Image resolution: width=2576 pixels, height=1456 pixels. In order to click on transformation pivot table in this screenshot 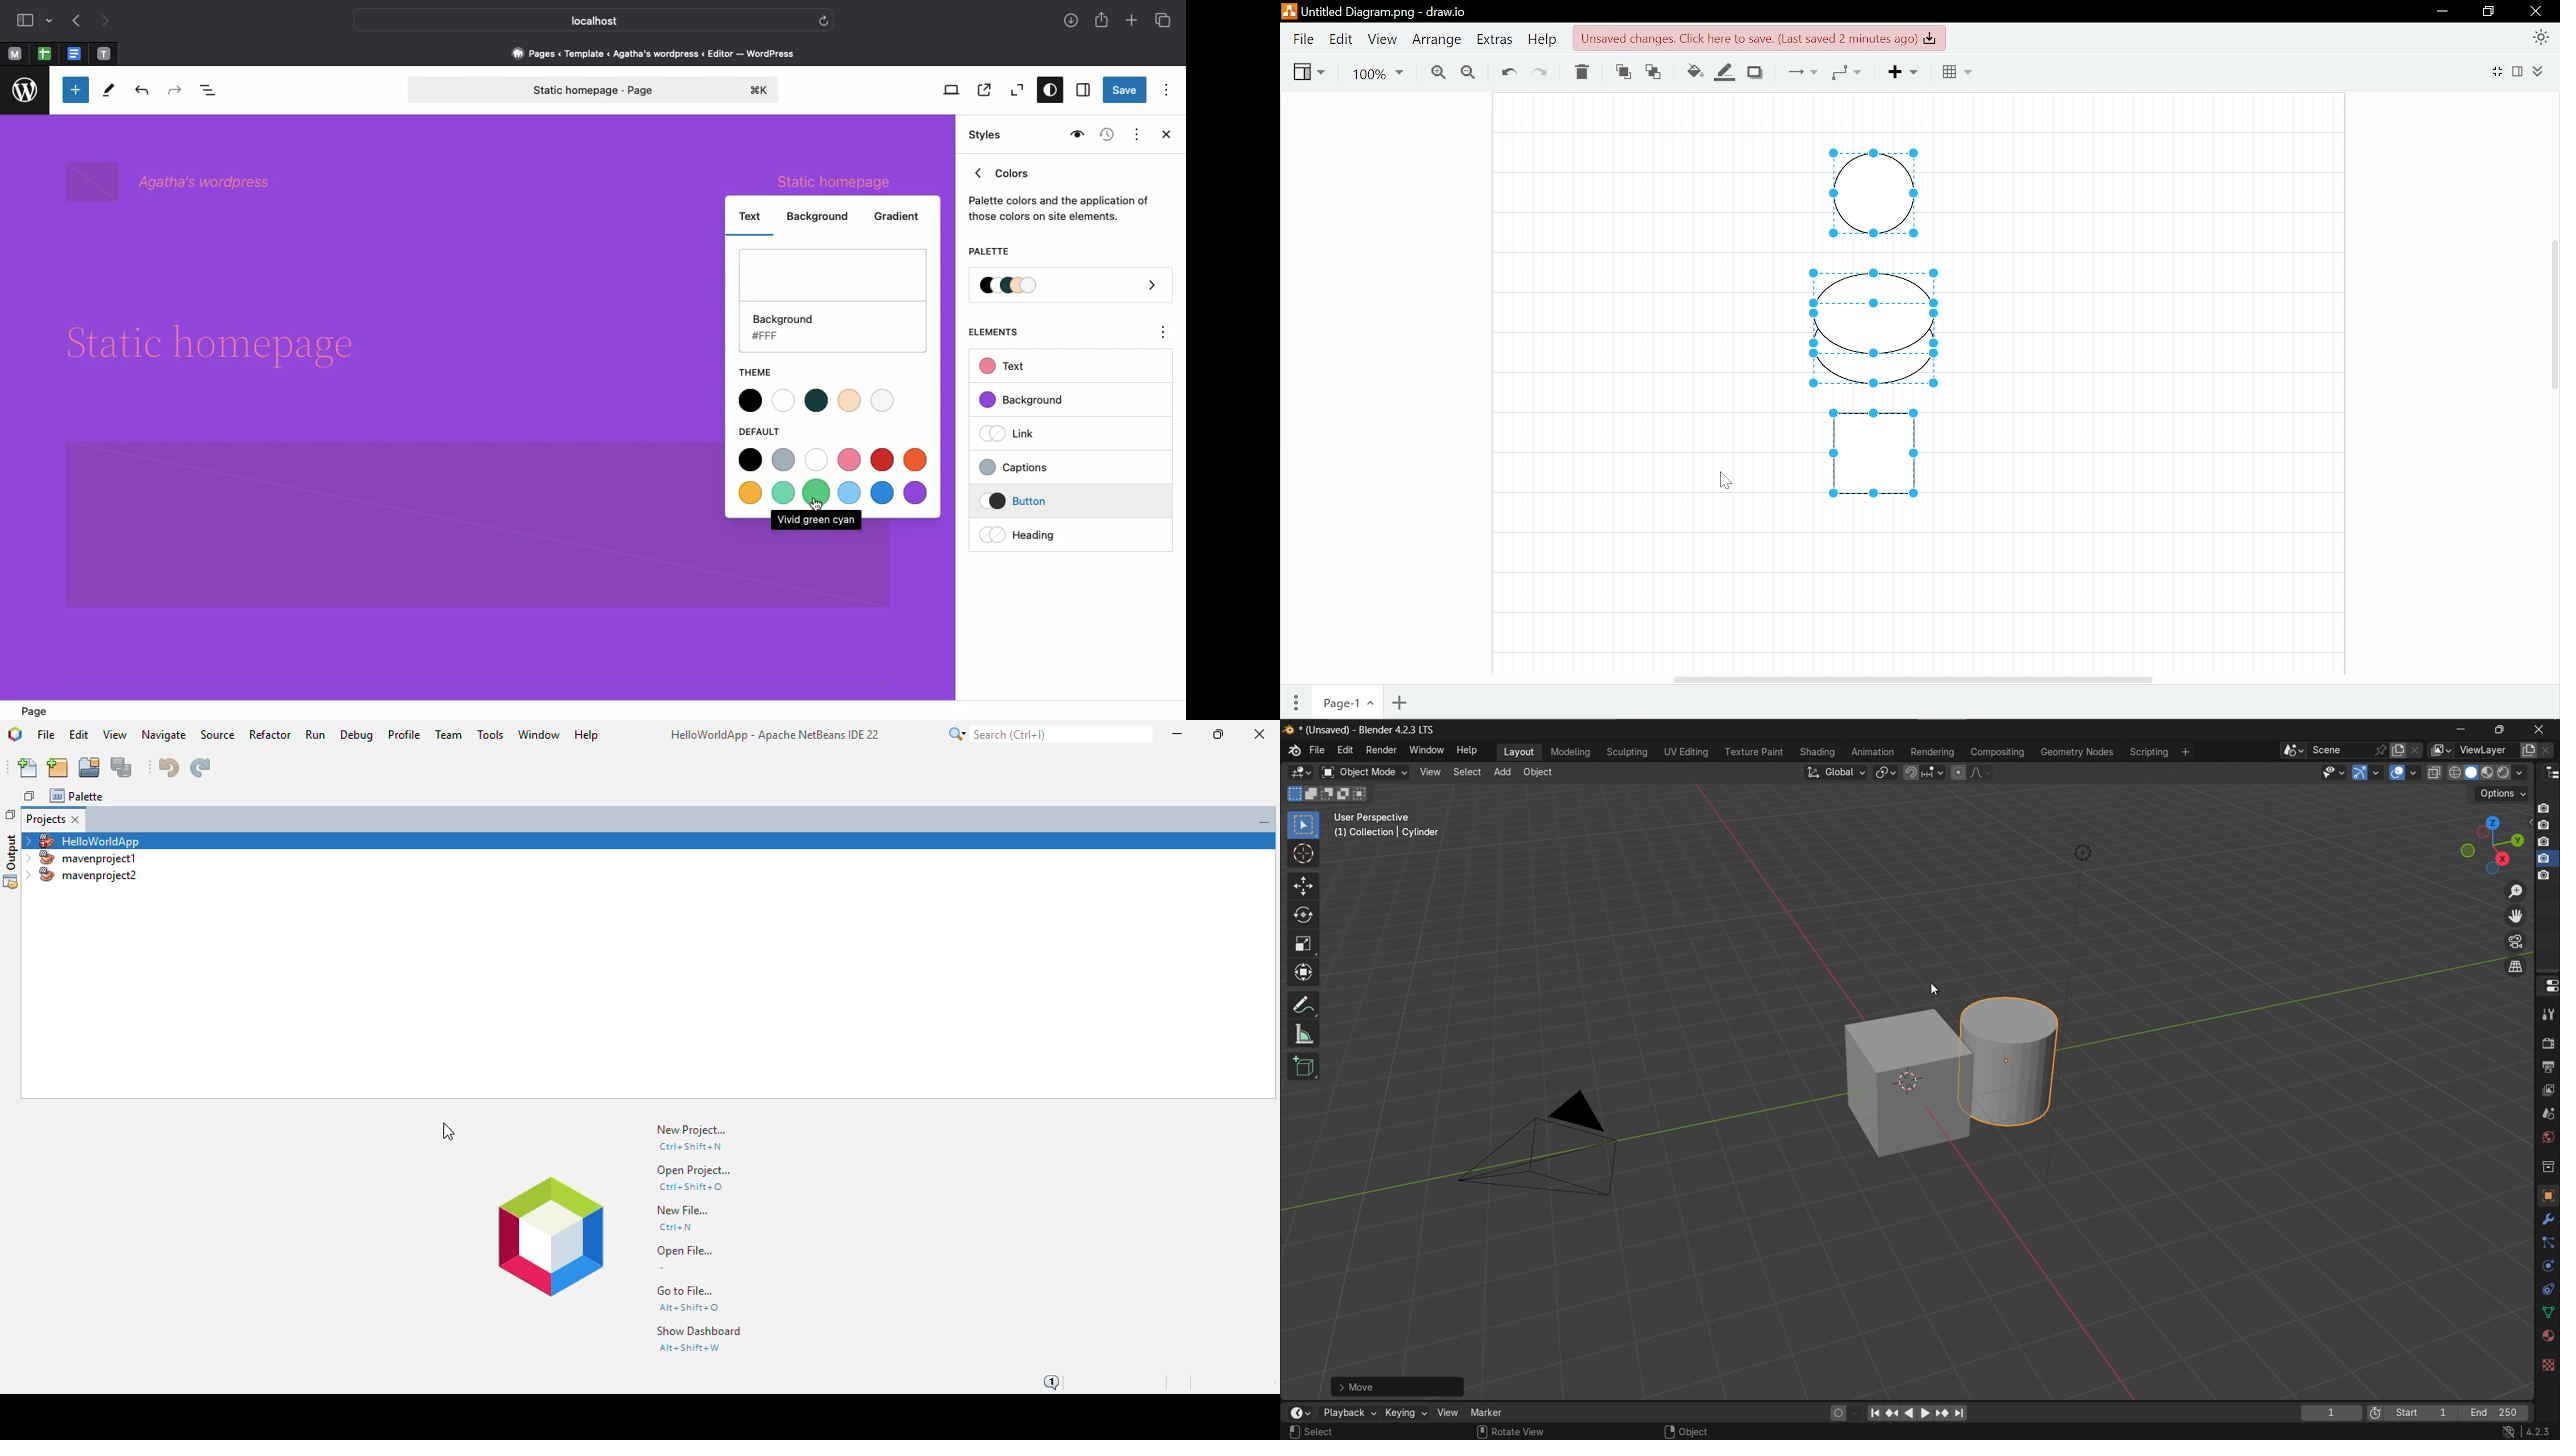, I will do `click(1887, 772)`.